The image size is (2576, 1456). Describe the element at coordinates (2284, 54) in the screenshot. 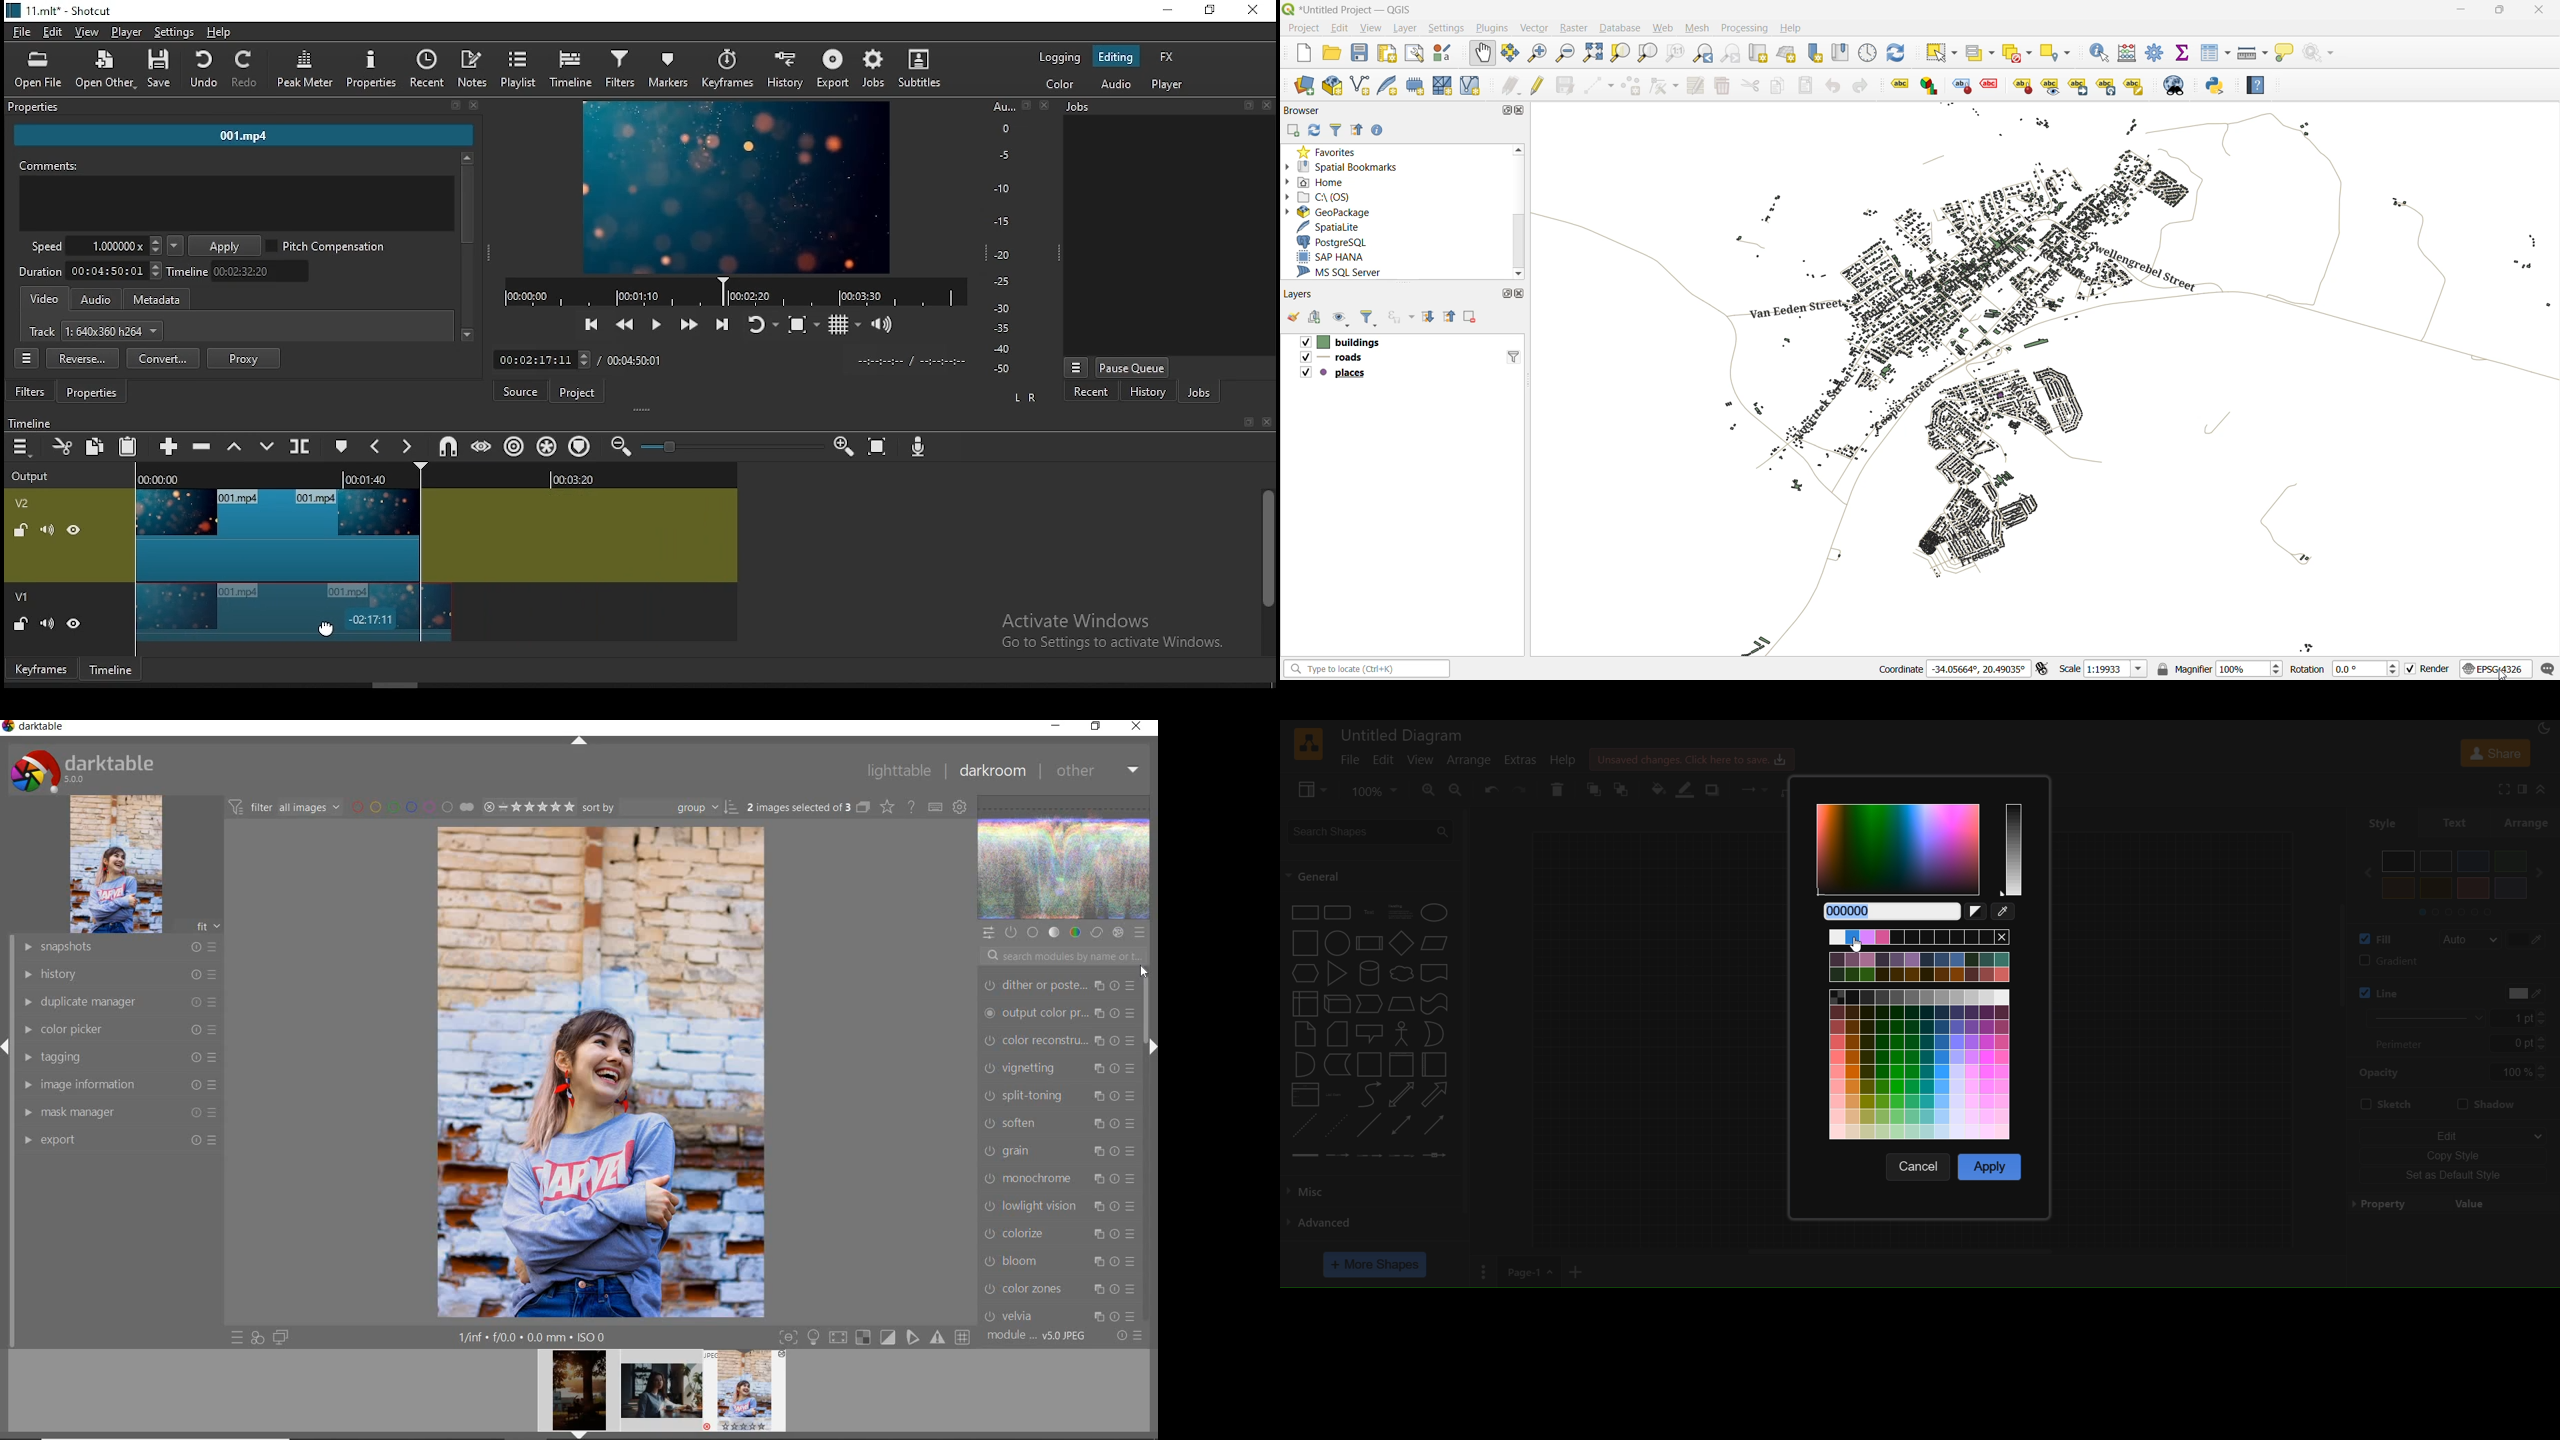

I see `show tips` at that location.